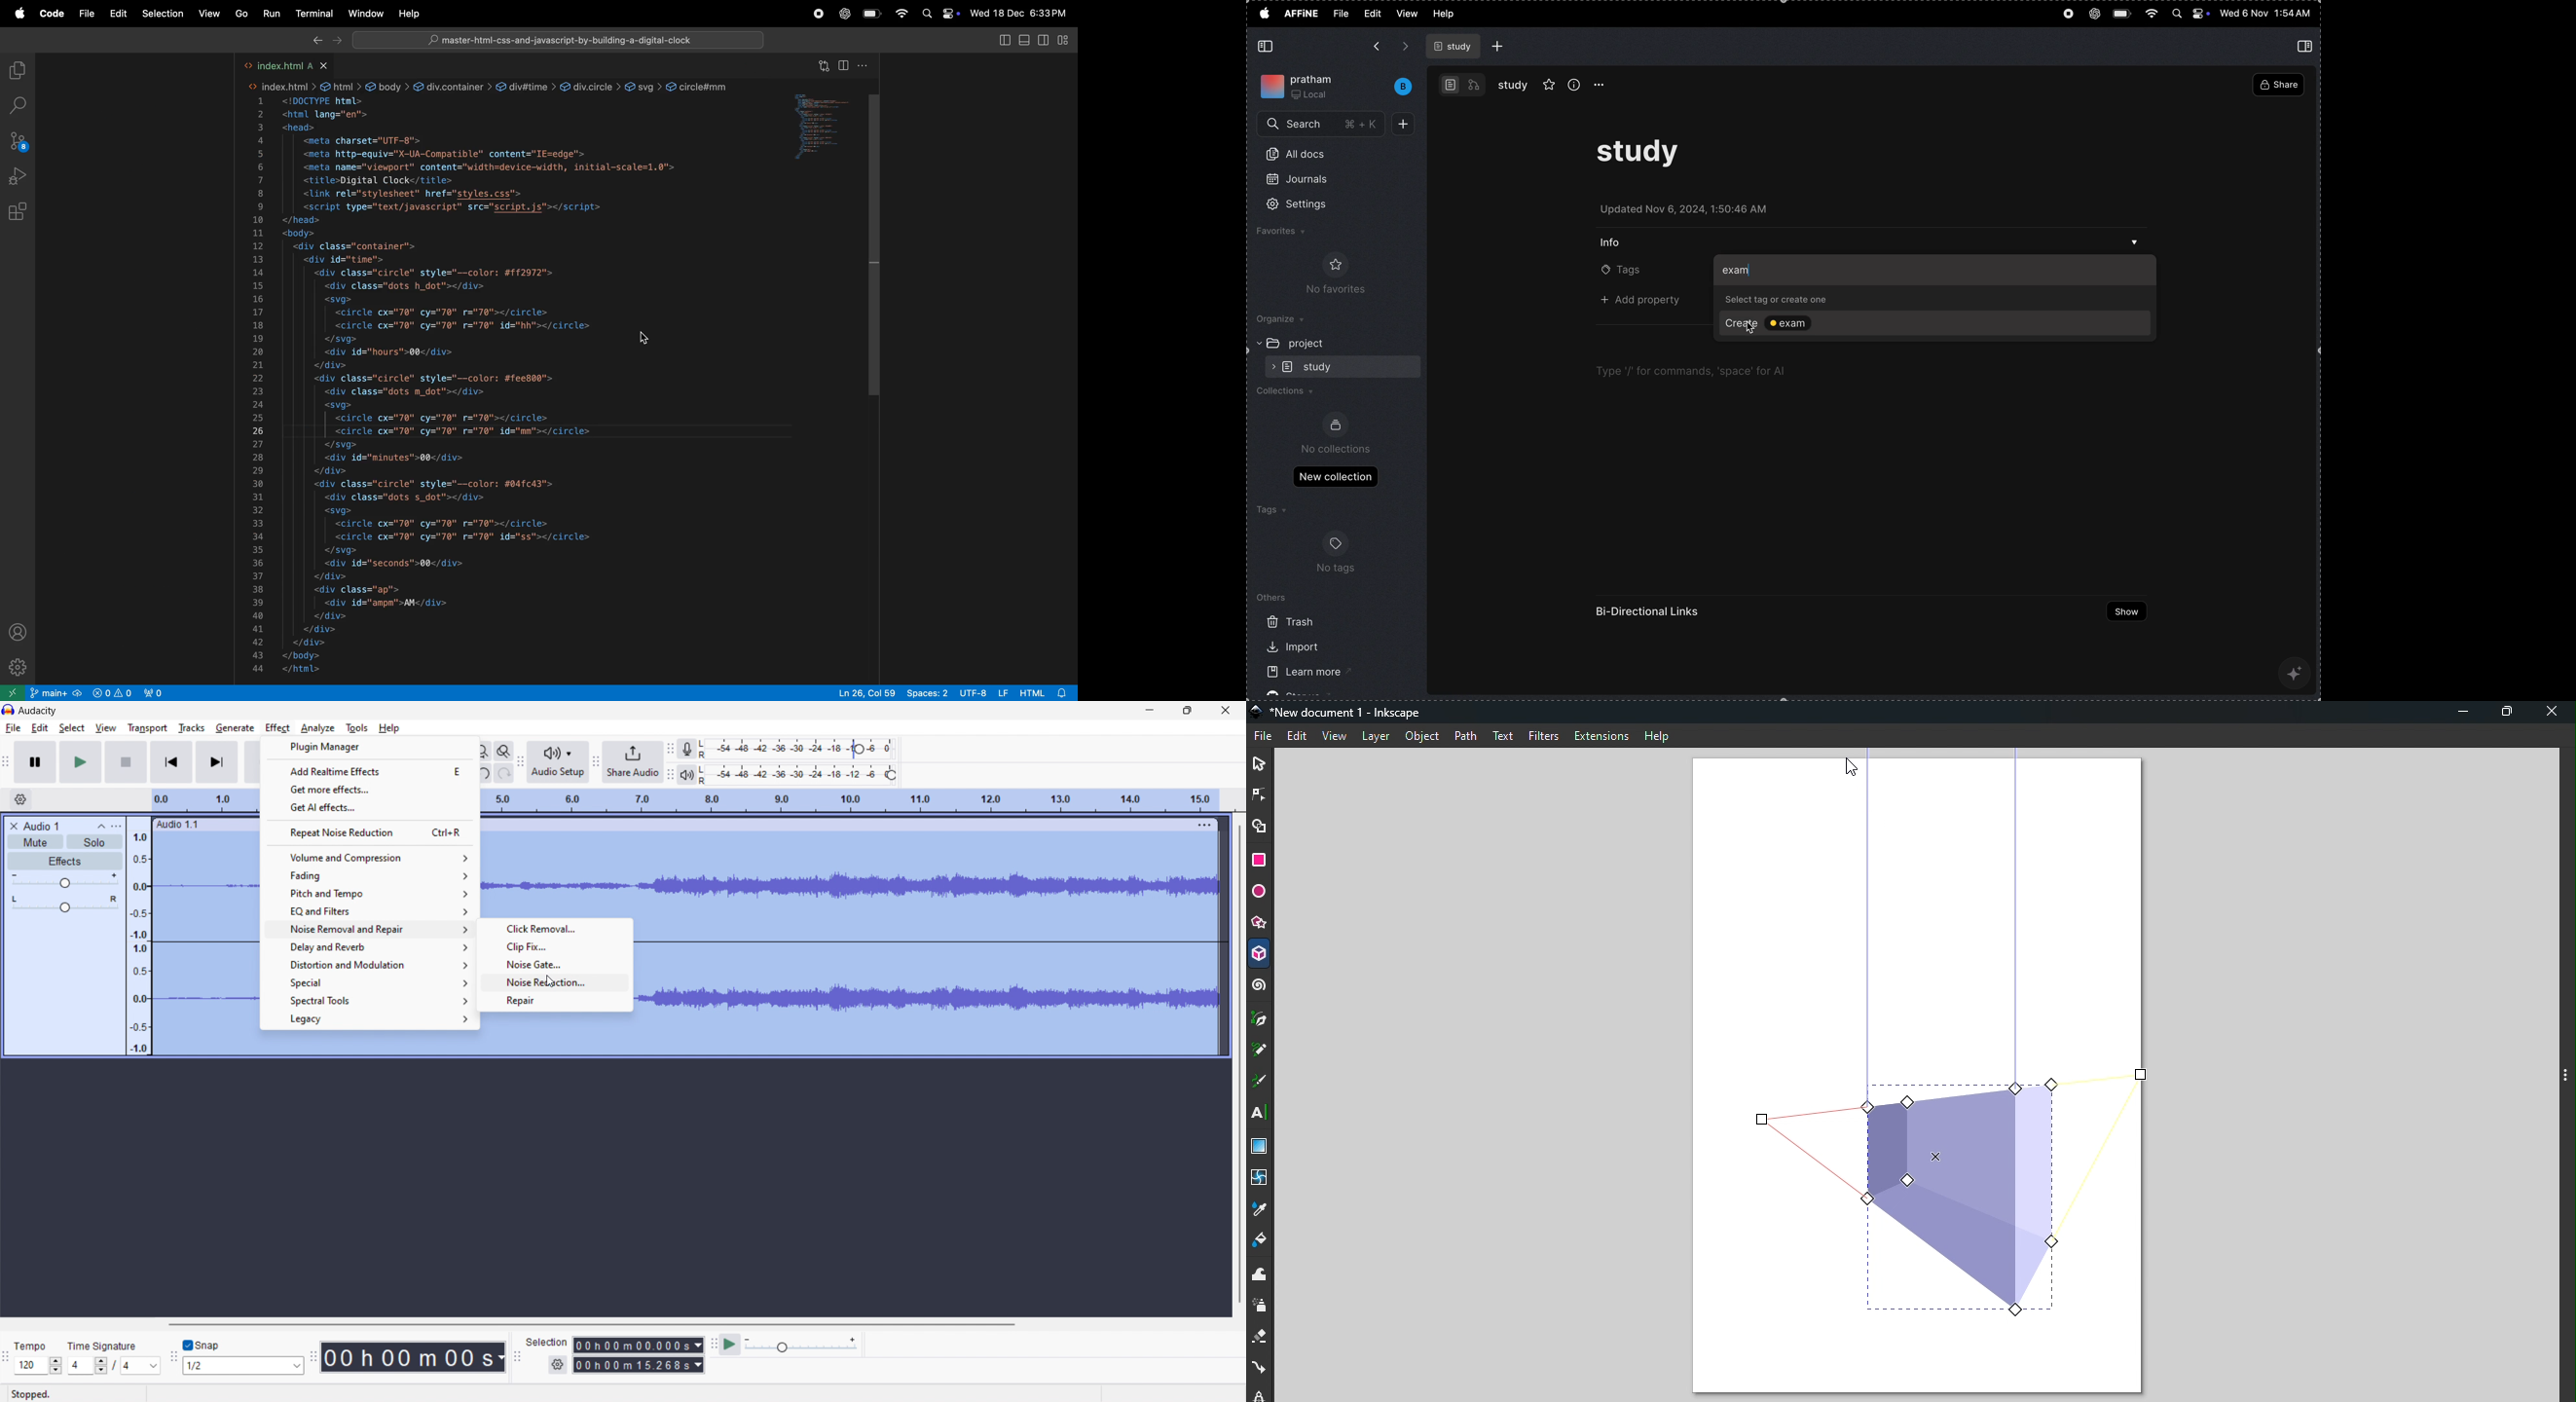  I want to click on Star/polygon tool, so click(1261, 920).